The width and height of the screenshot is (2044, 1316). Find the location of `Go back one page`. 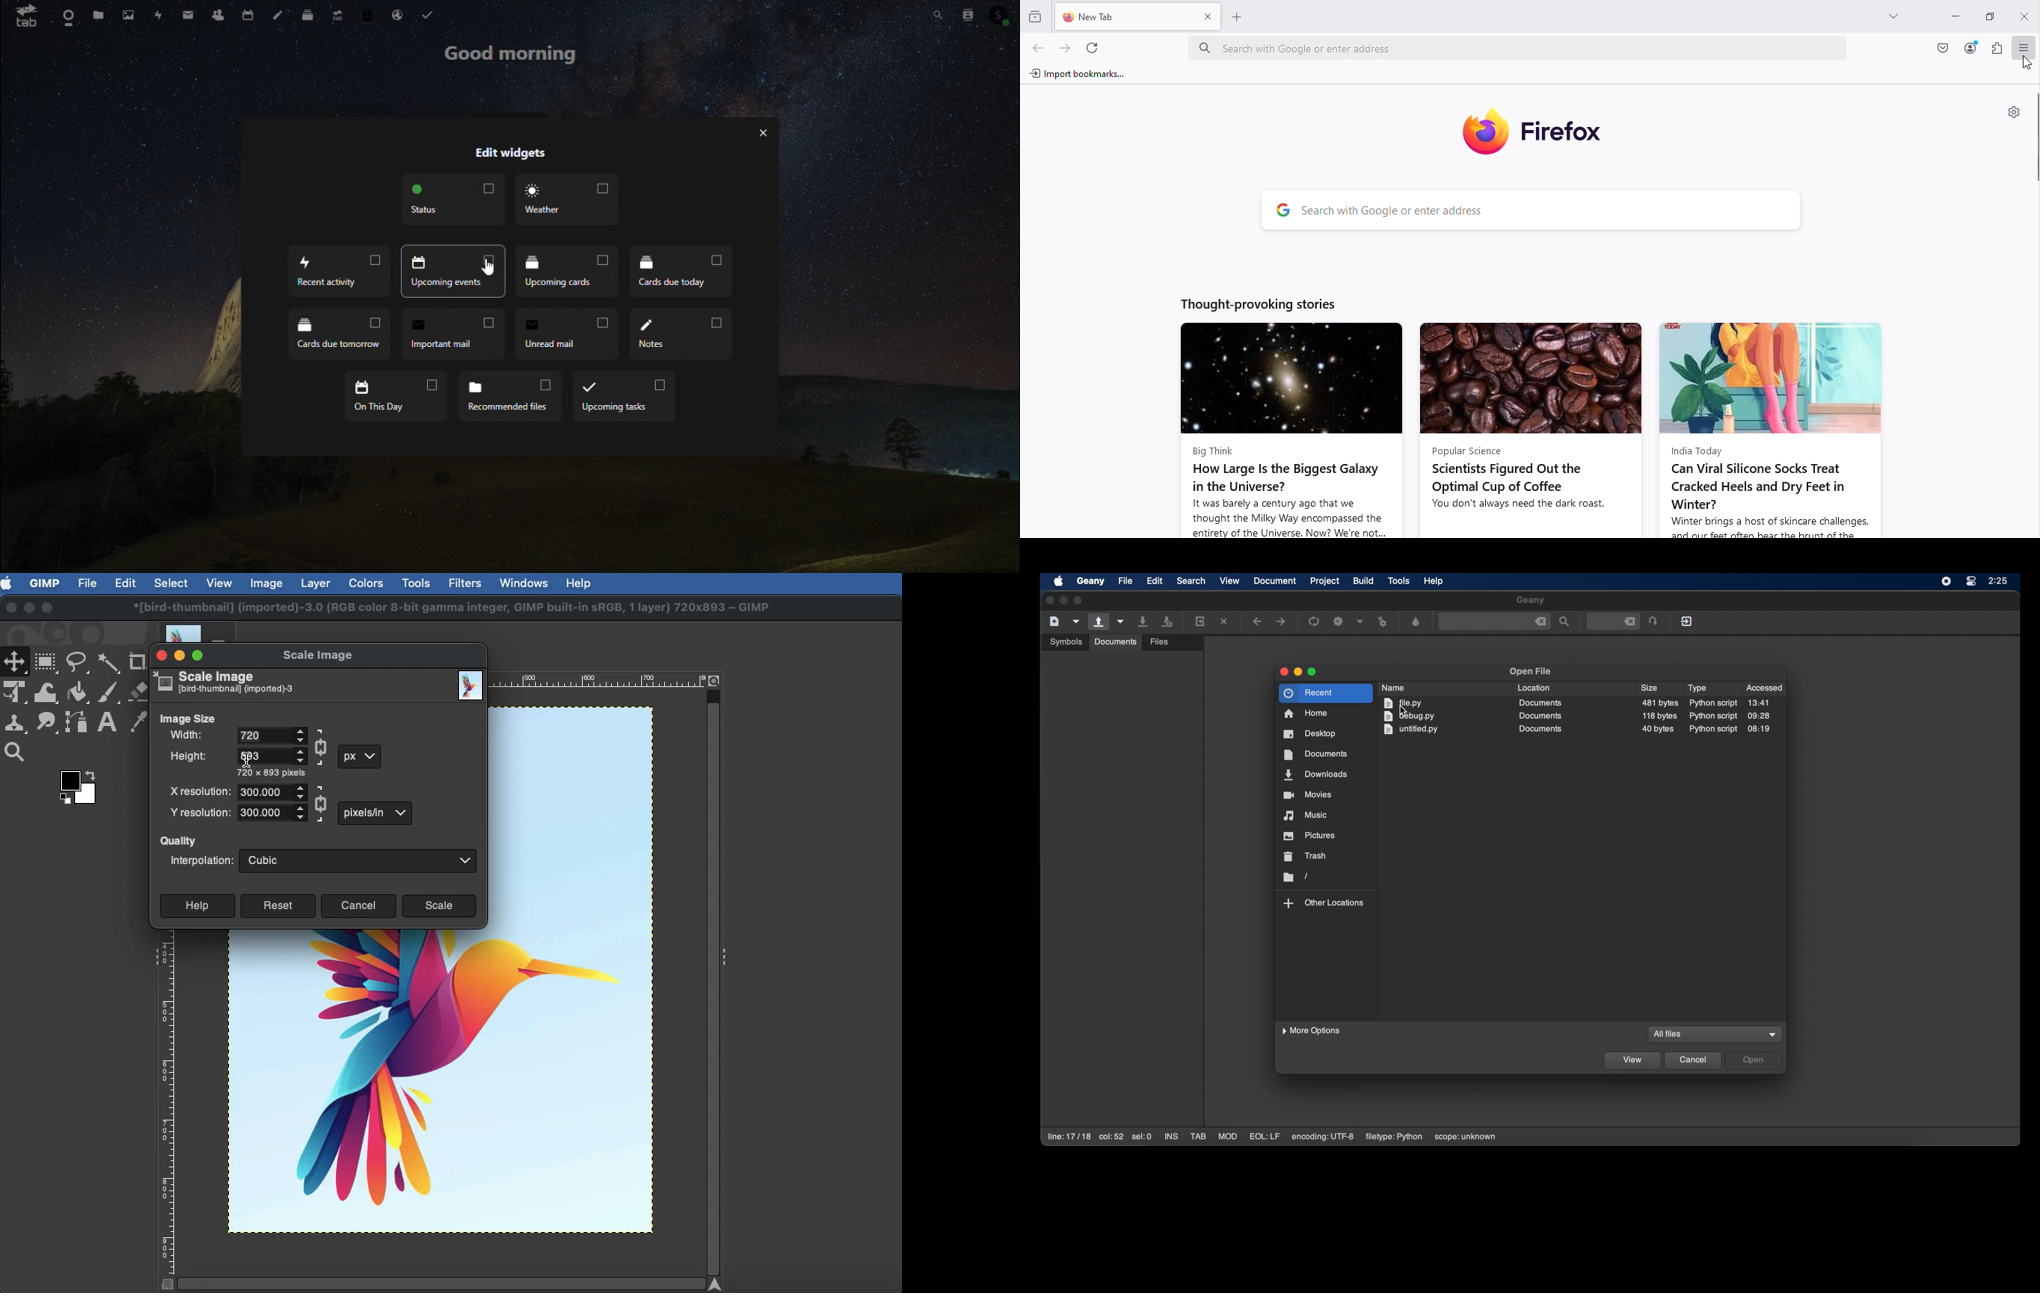

Go back one page is located at coordinates (1036, 49).